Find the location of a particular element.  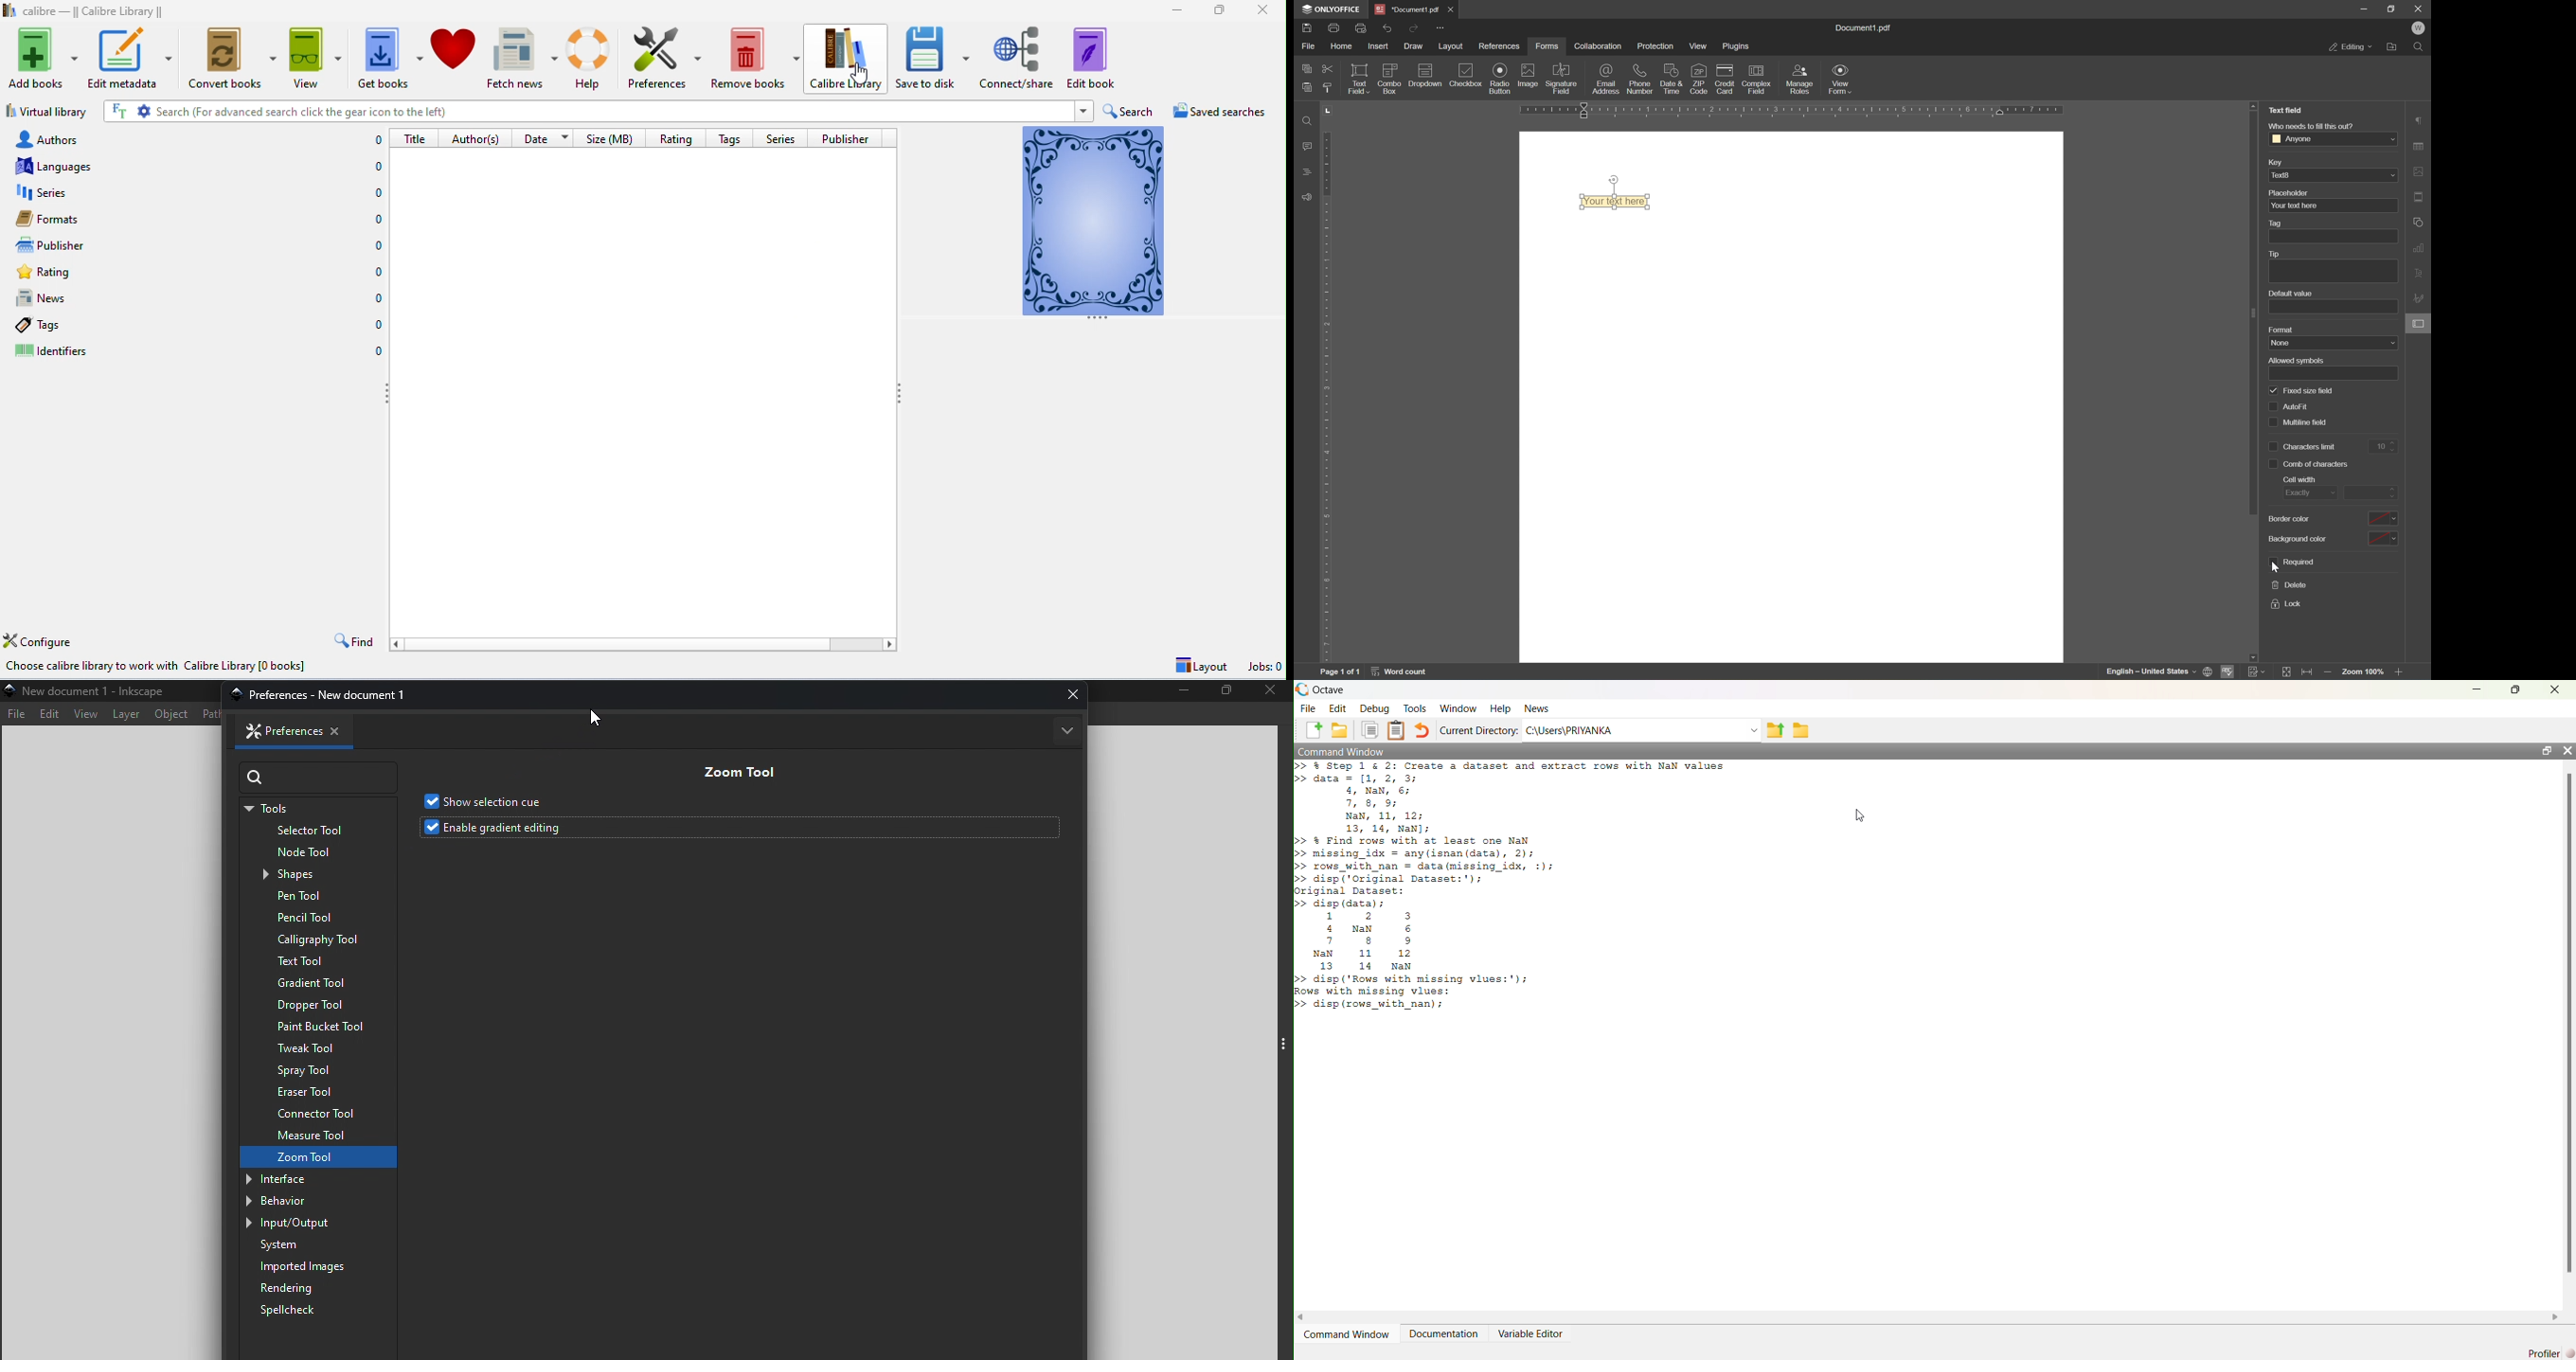

get books is located at coordinates (391, 57).